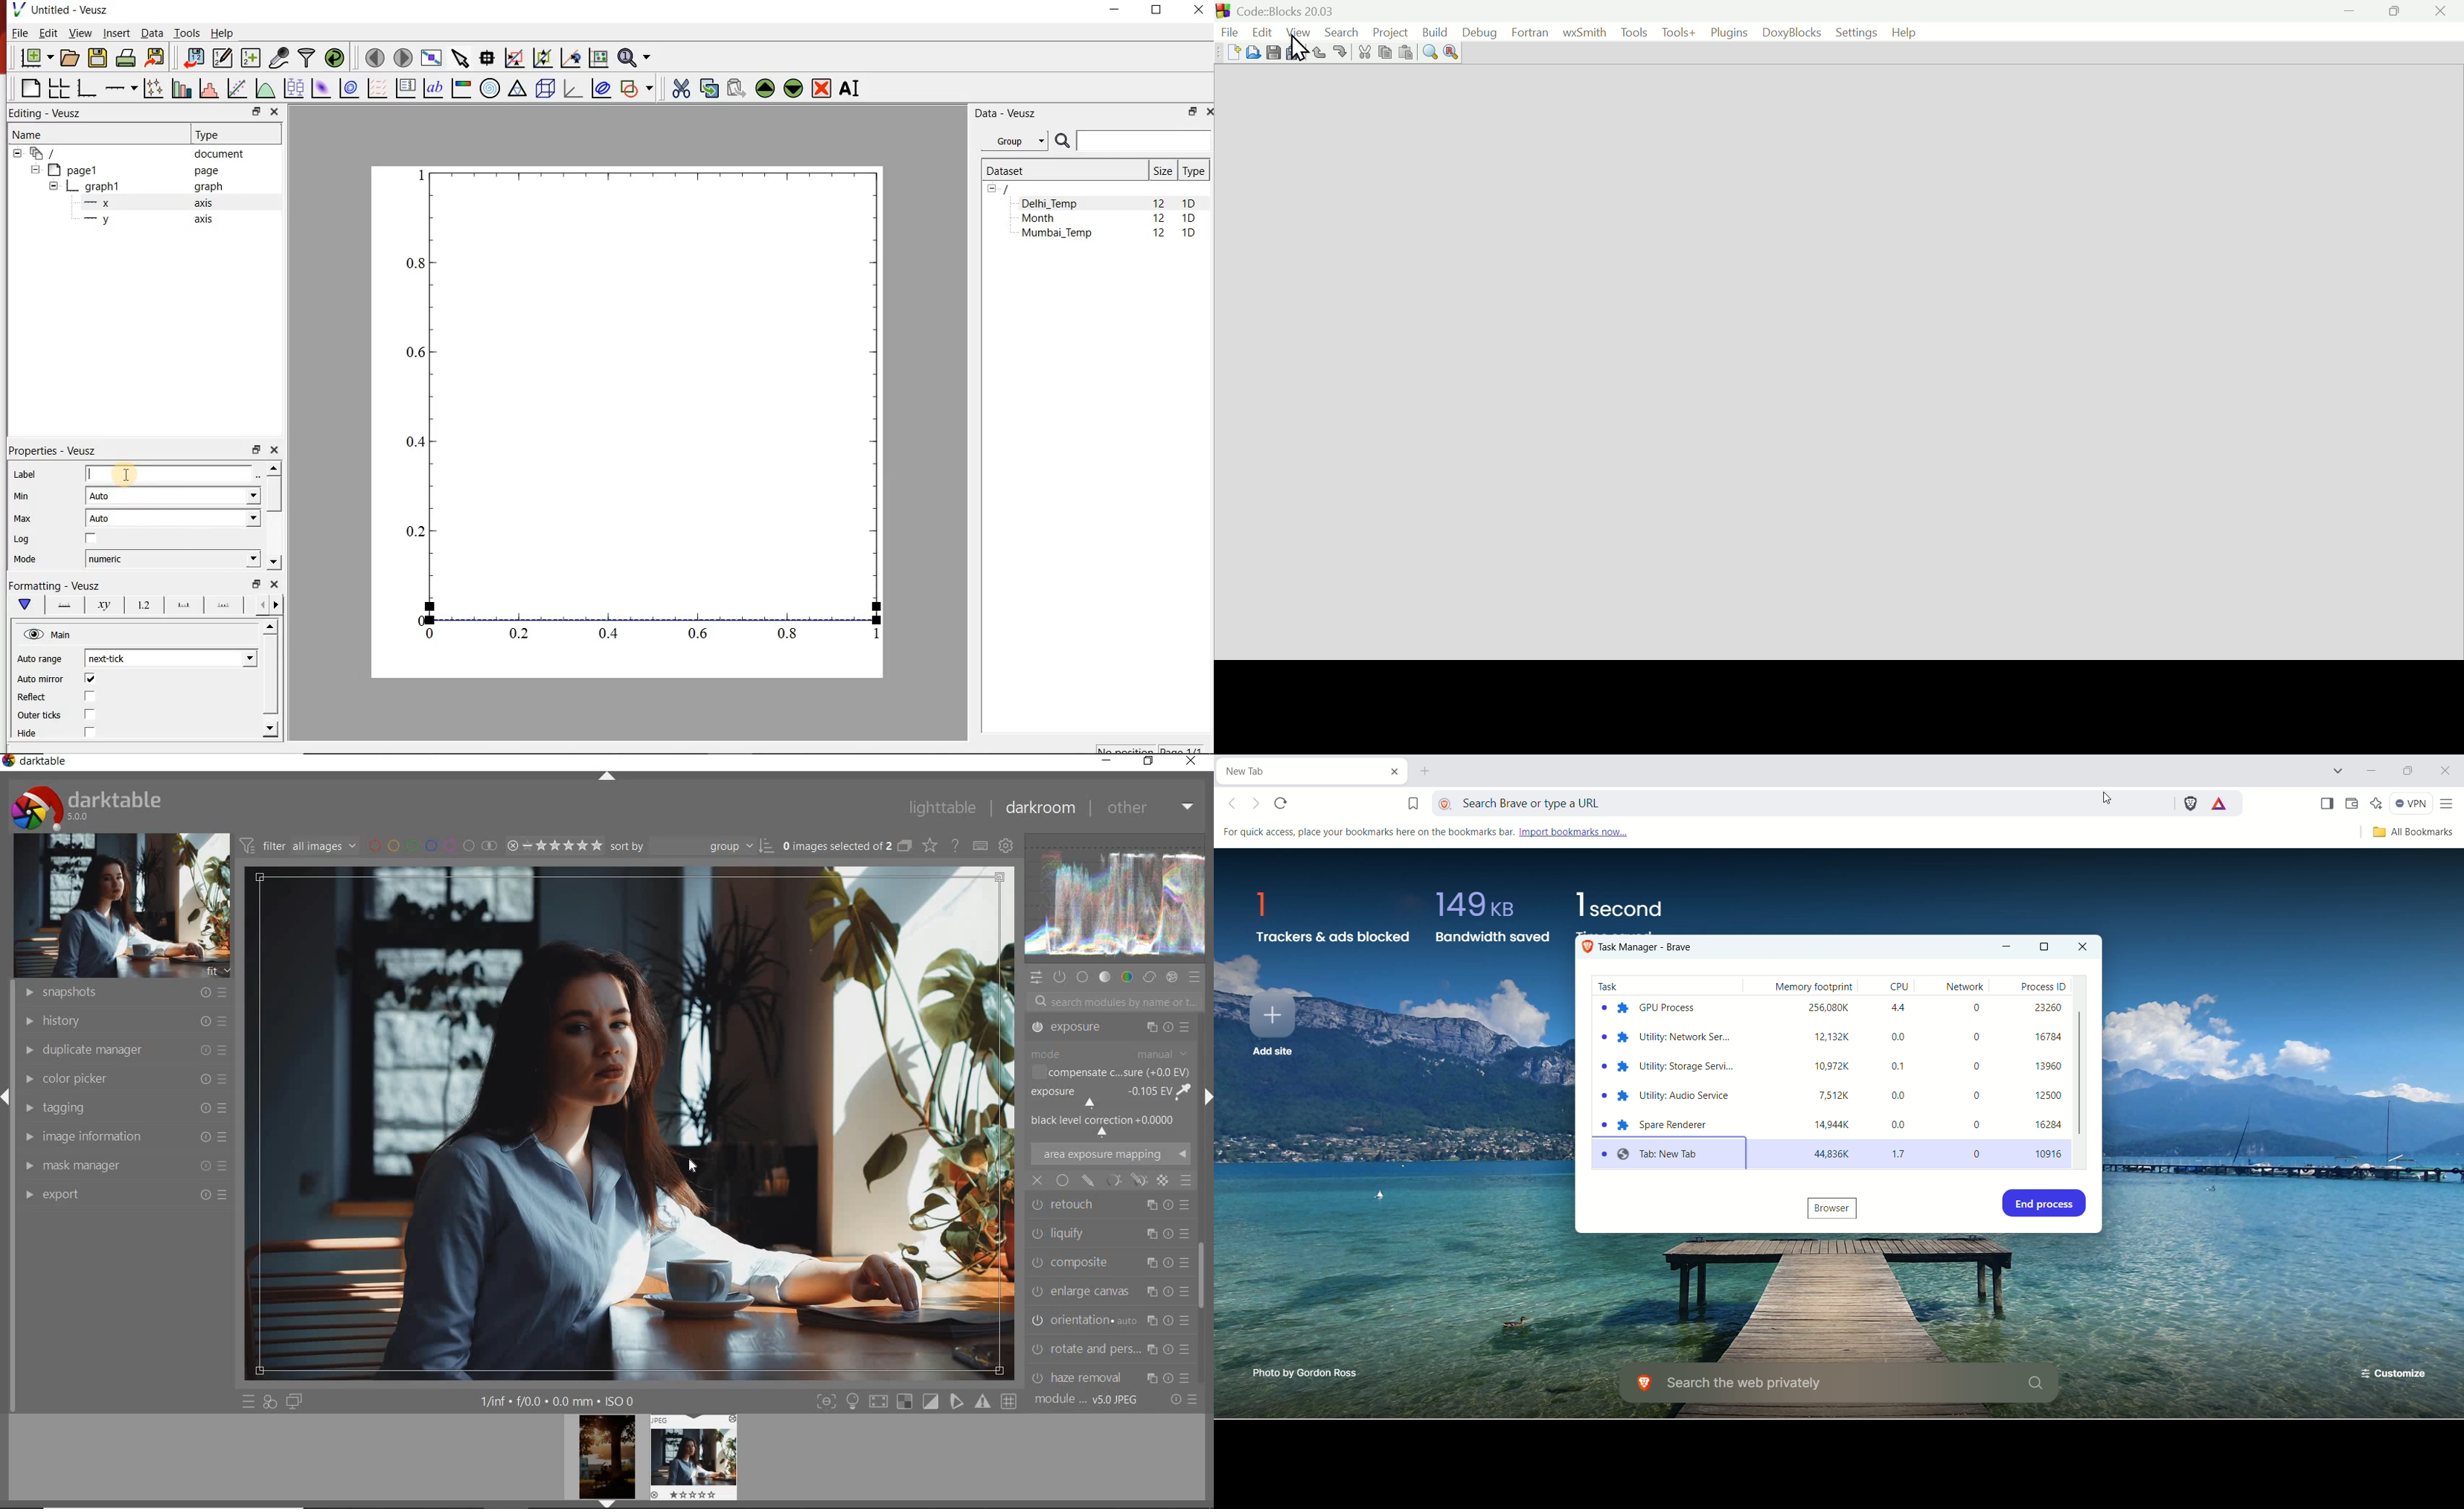 The width and height of the screenshot is (2464, 1512). What do you see at coordinates (122, 1137) in the screenshot?
I see `IMAGE INFORMATION` at bounding box center [122, 1137].